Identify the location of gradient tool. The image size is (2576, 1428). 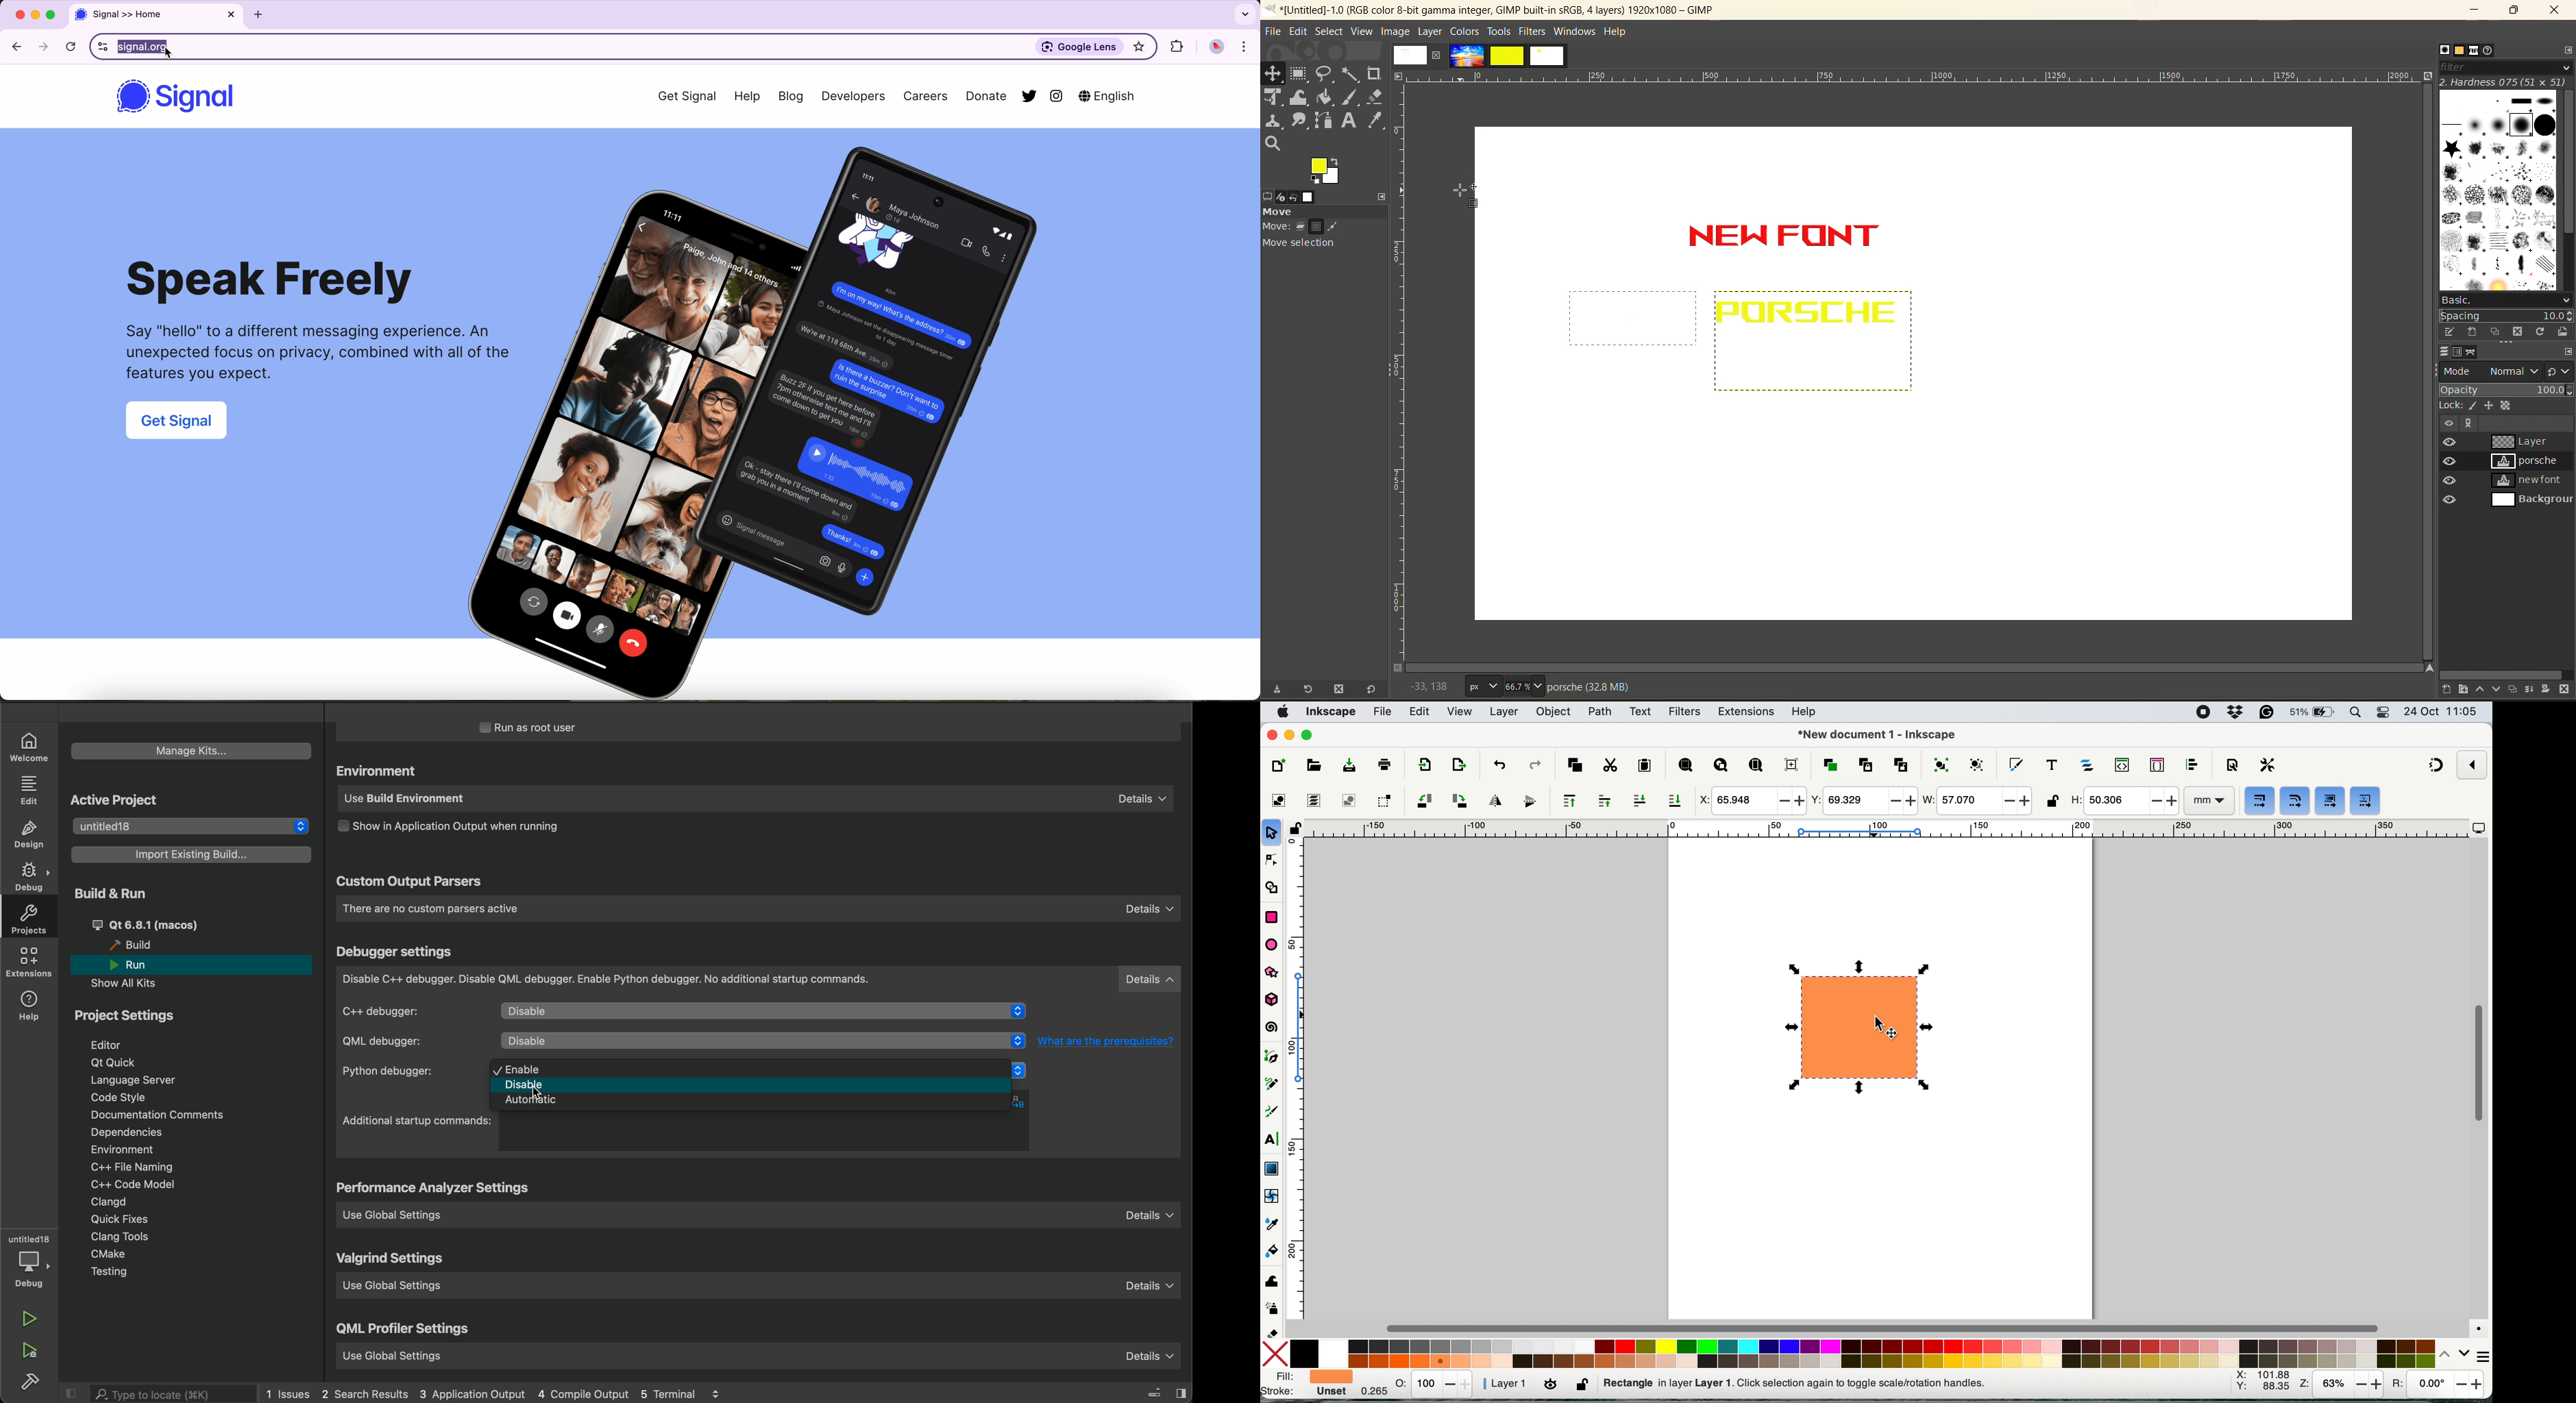
(1271, 1167).